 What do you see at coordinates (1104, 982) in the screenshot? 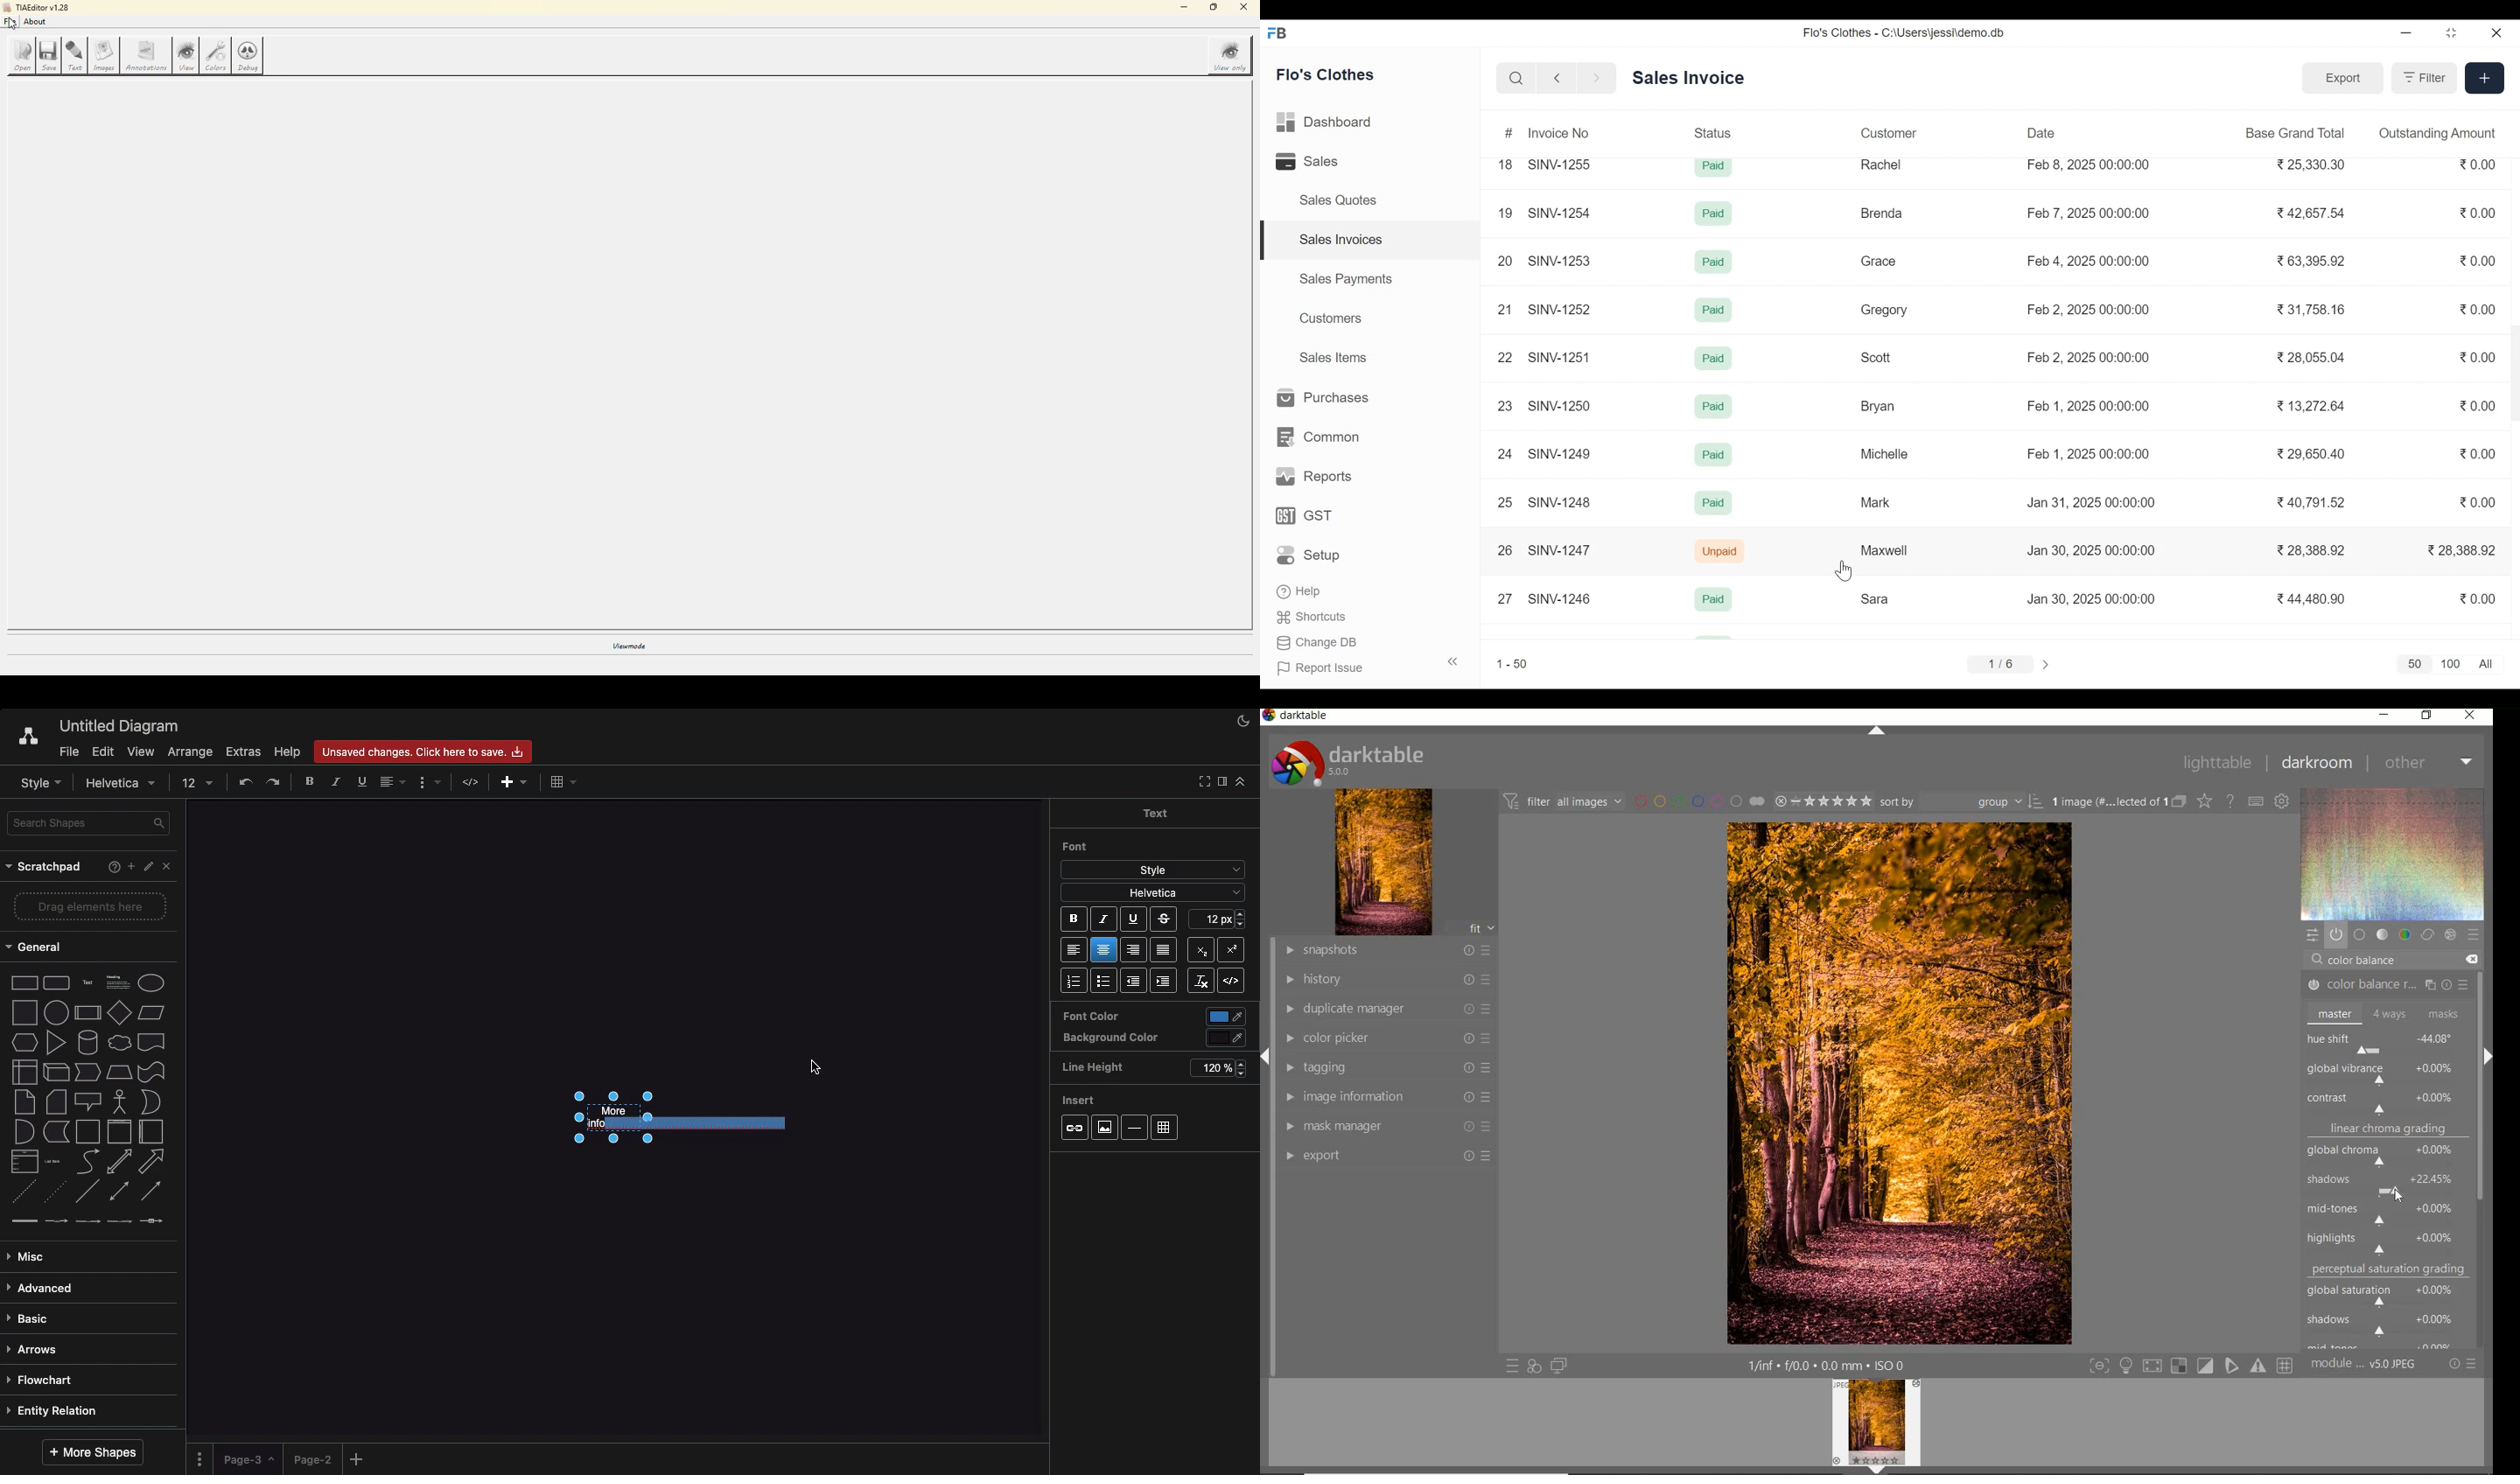
I see `Bullet` at bounding box center [1104, 982].